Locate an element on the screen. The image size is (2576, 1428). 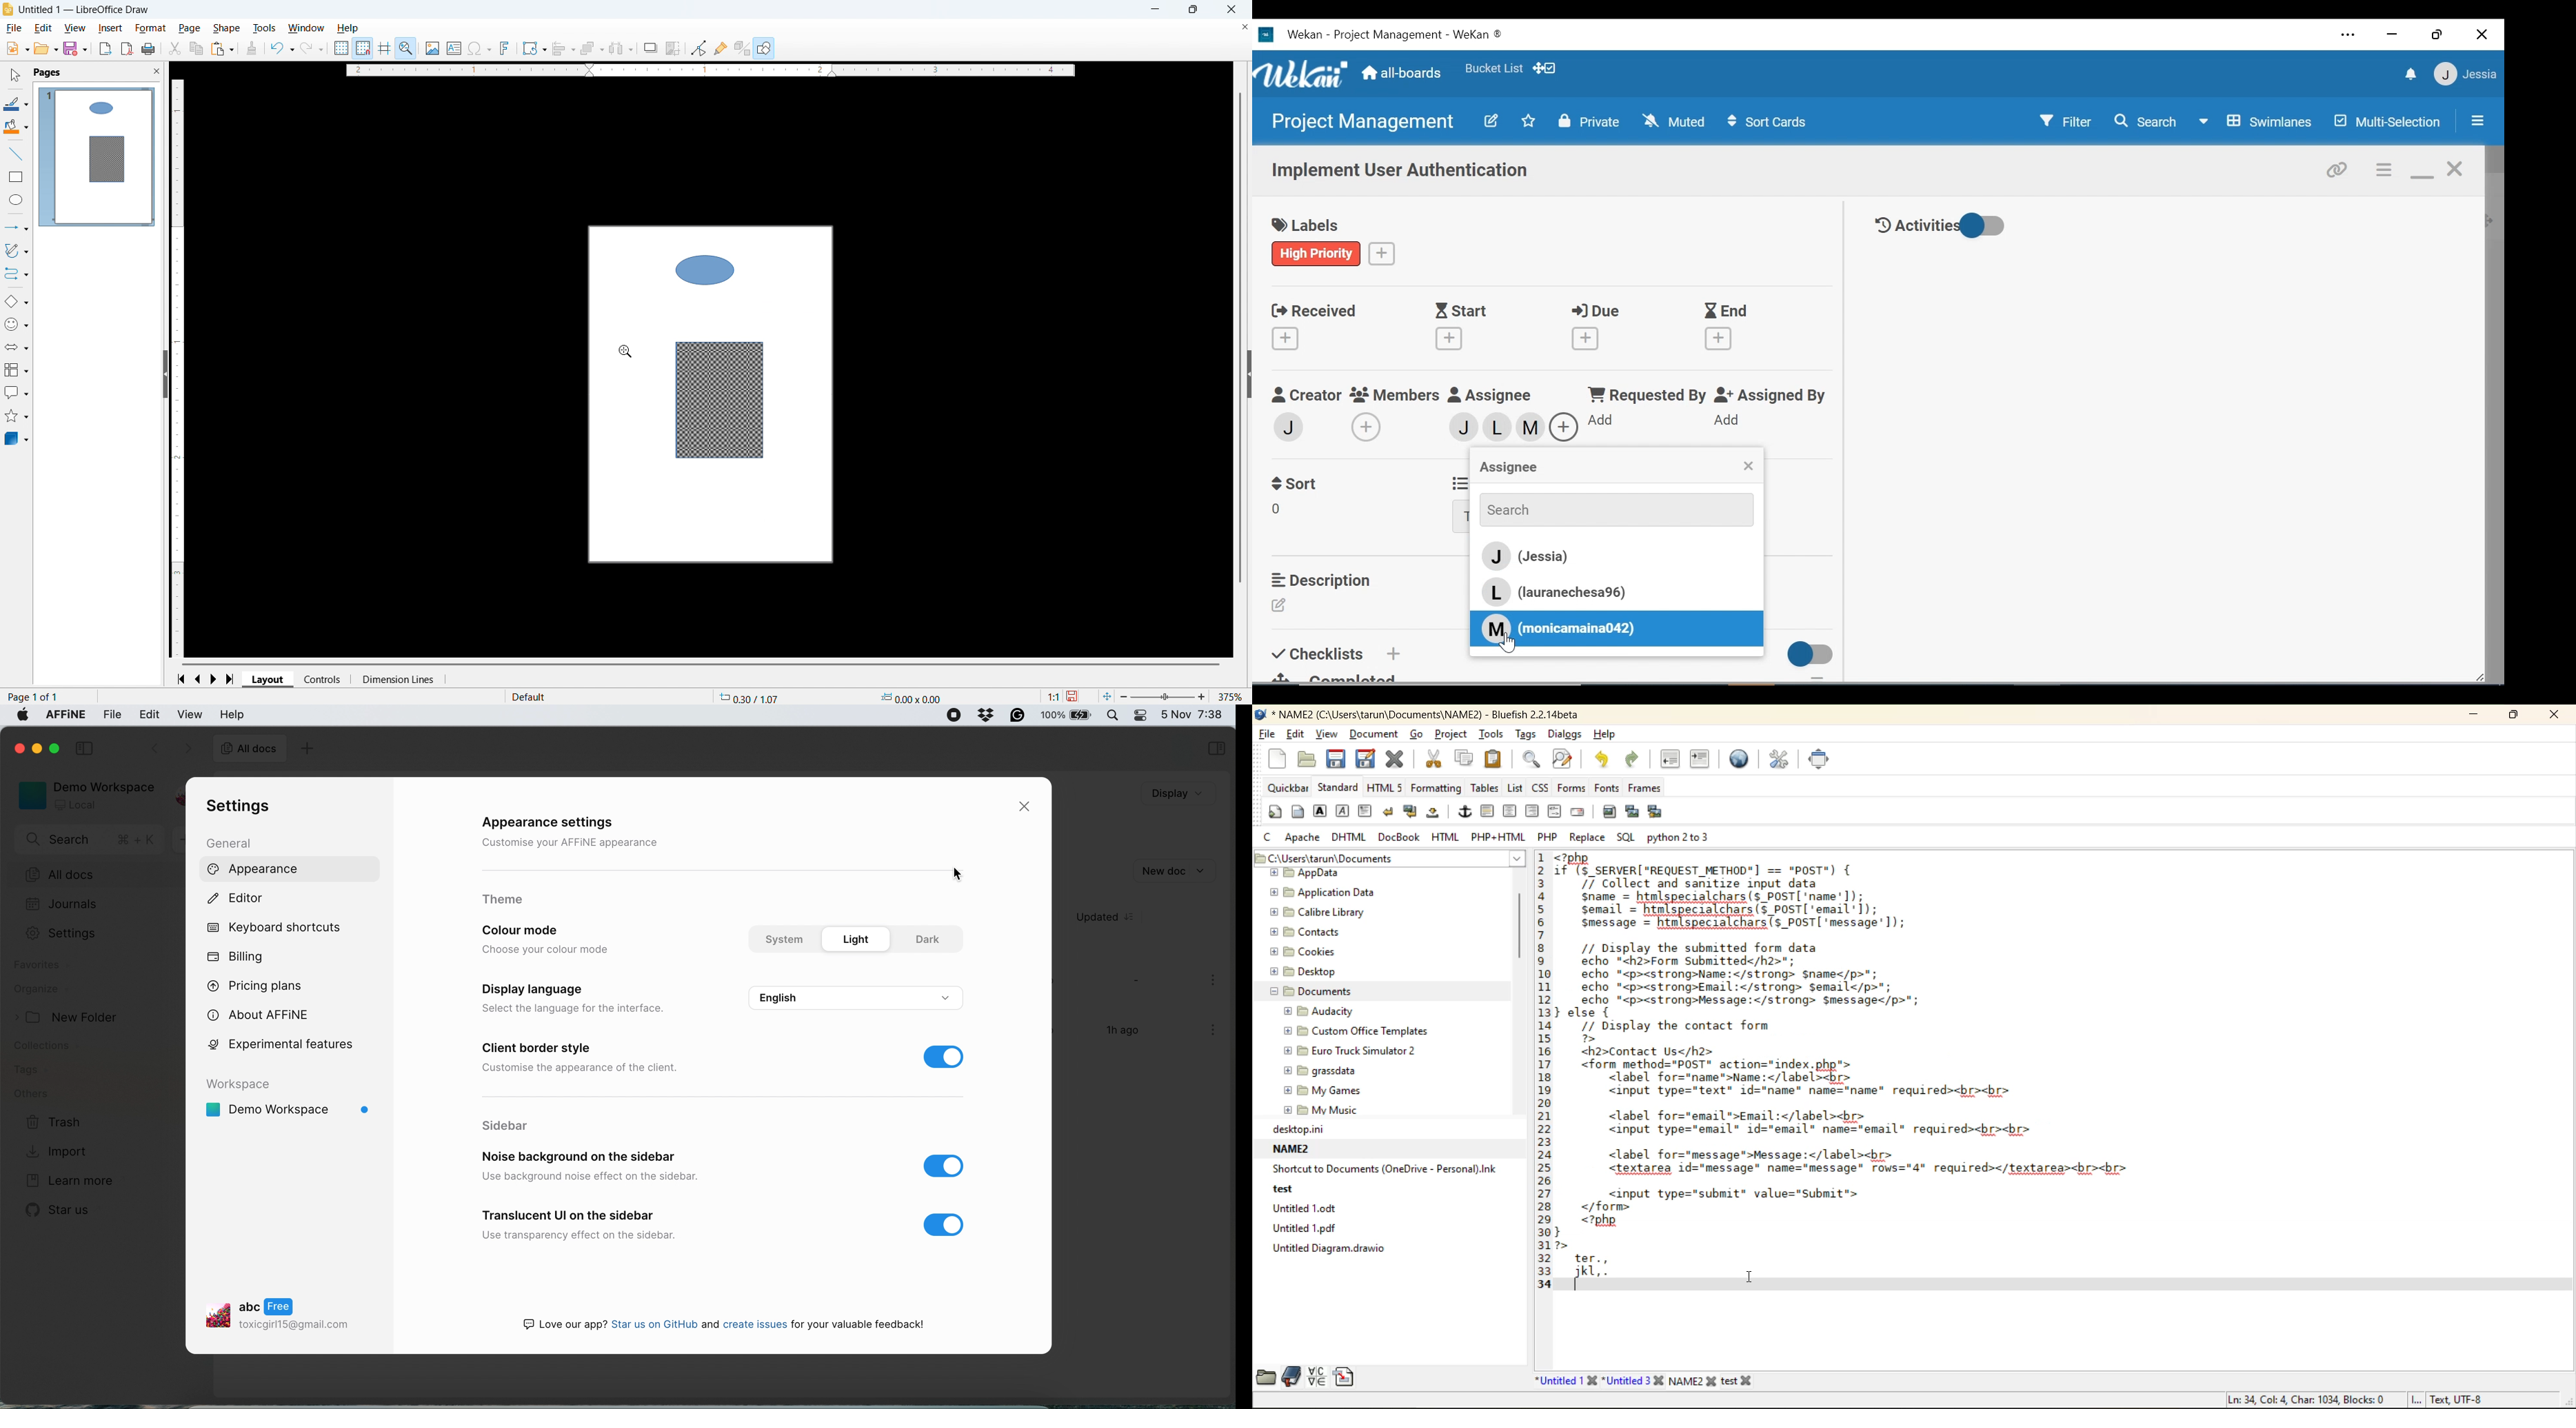
select the language for the interface is located at coordinates (580, 1007).